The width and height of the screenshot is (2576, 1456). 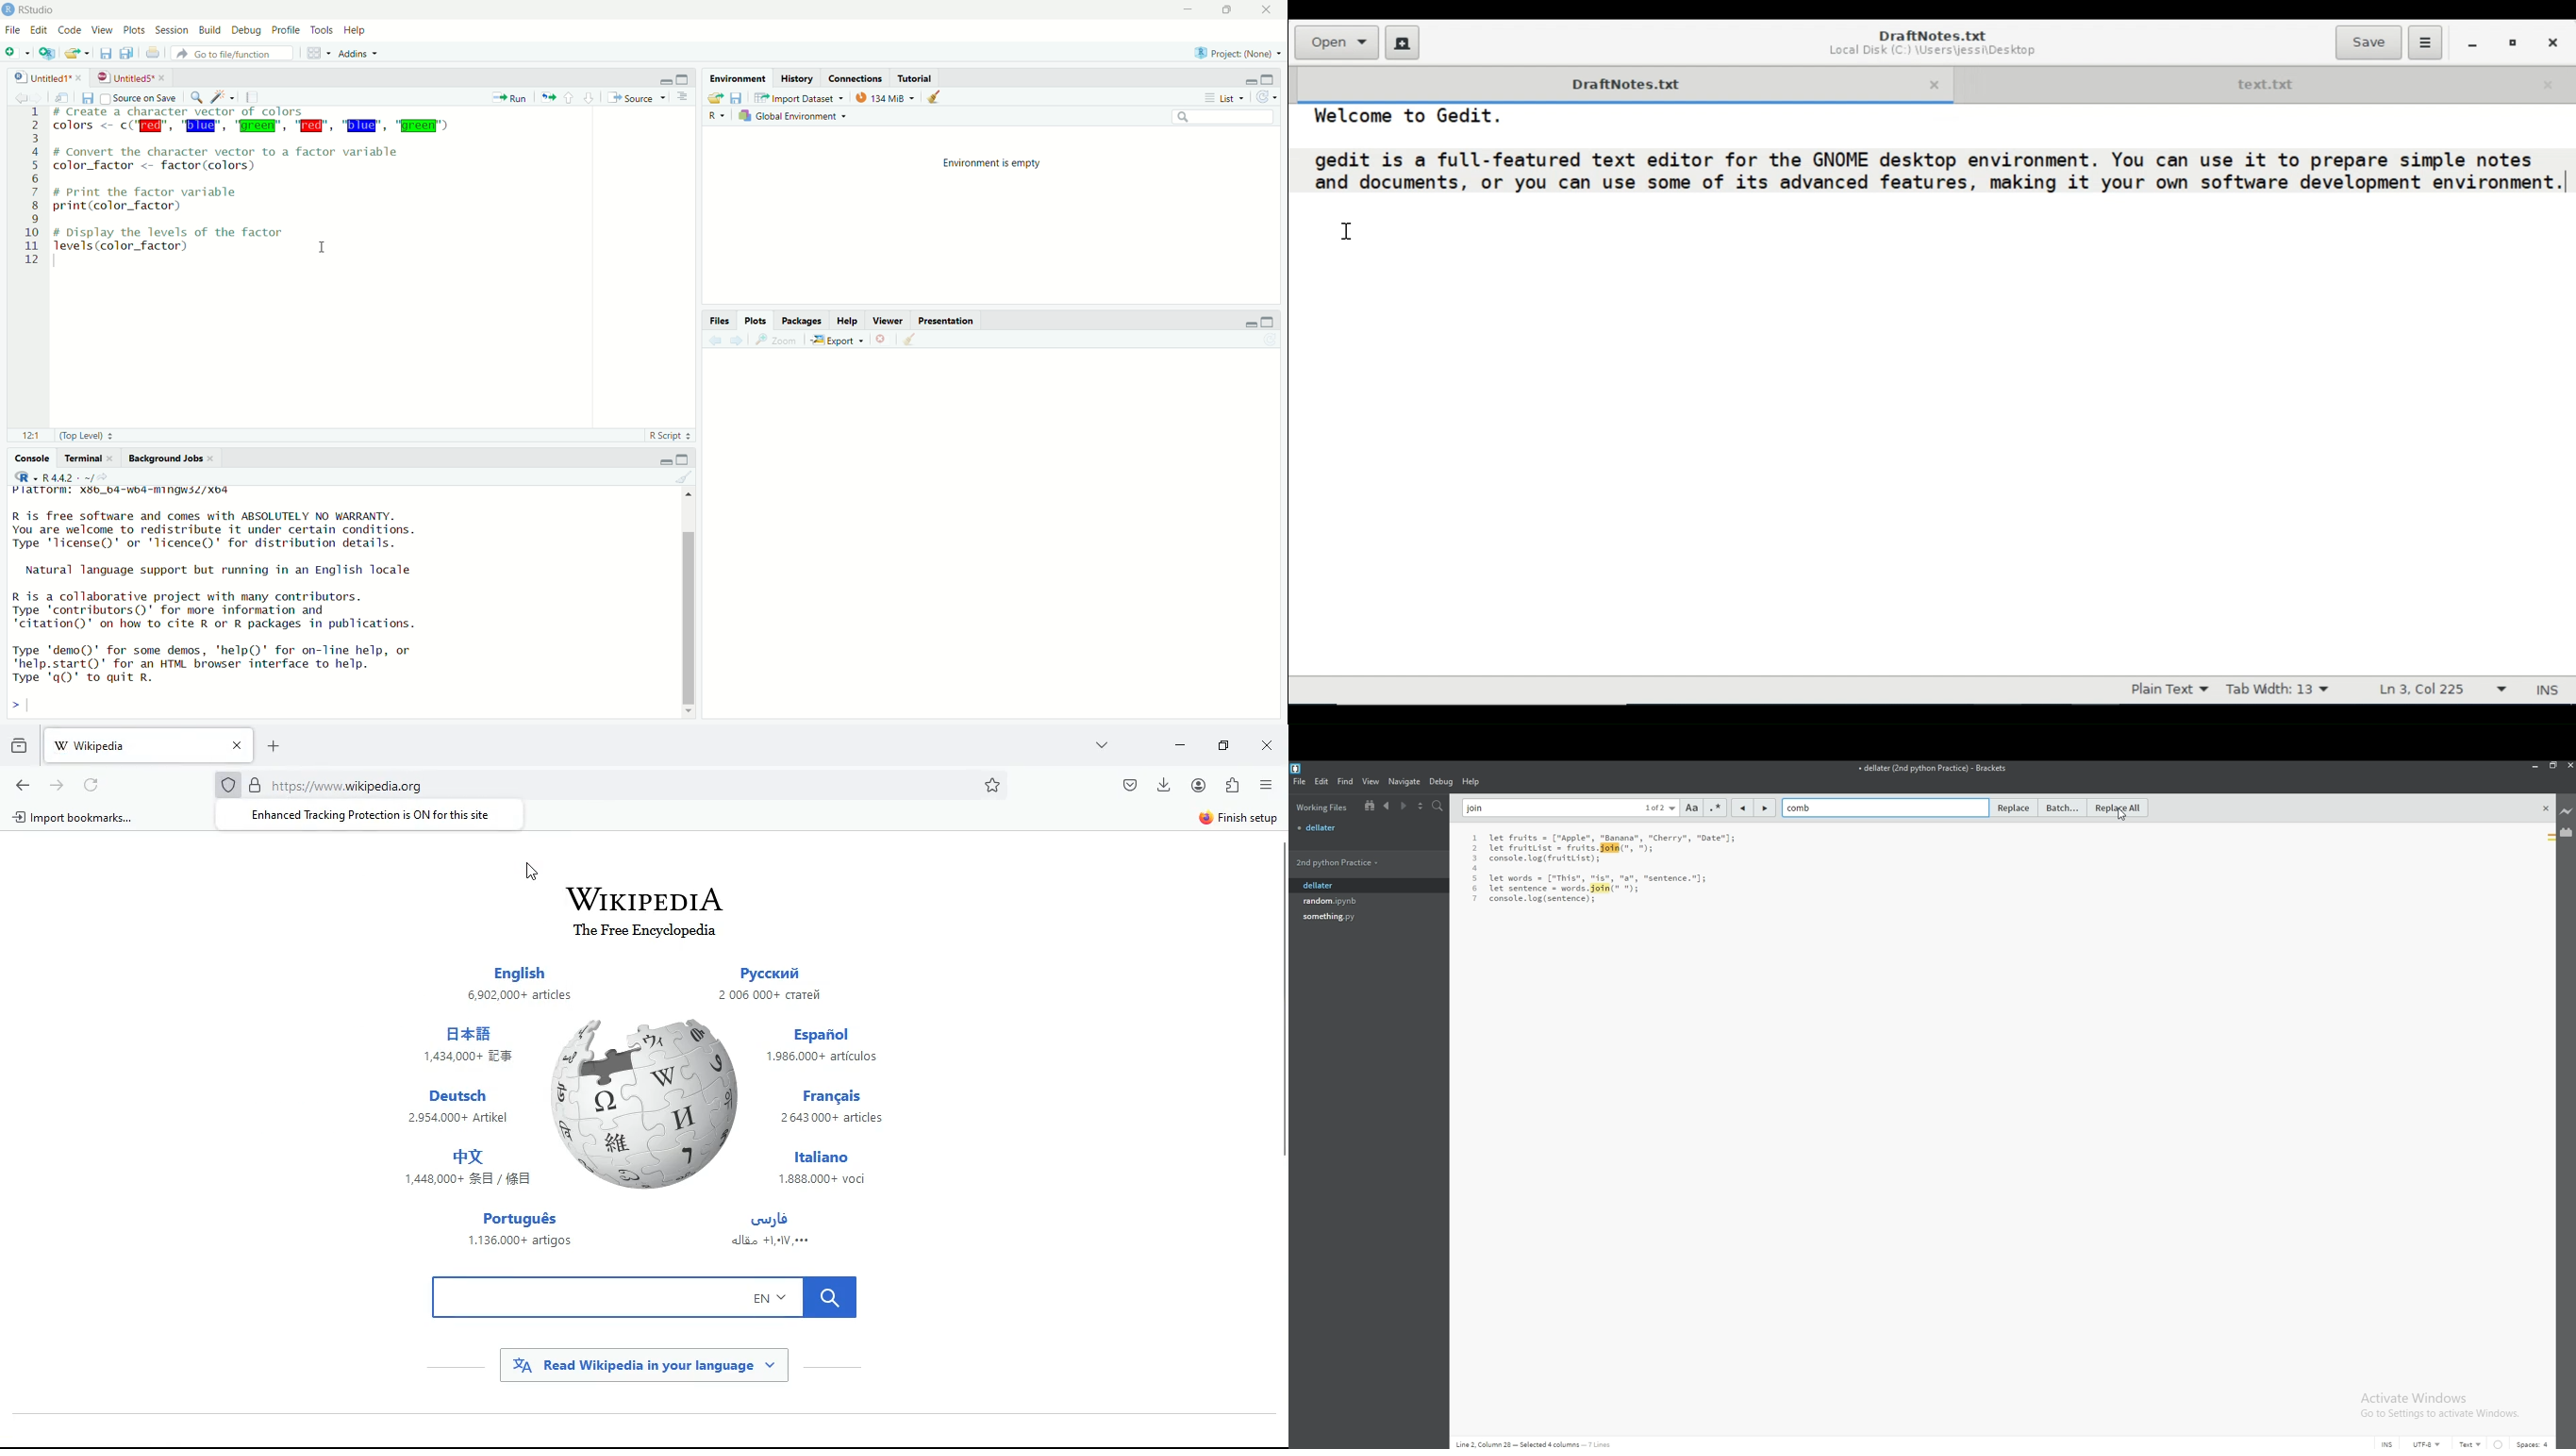 What do you see at coordinates (94, 785) in the screenshot?
I see `refresh` at bounding box center [94, 785].